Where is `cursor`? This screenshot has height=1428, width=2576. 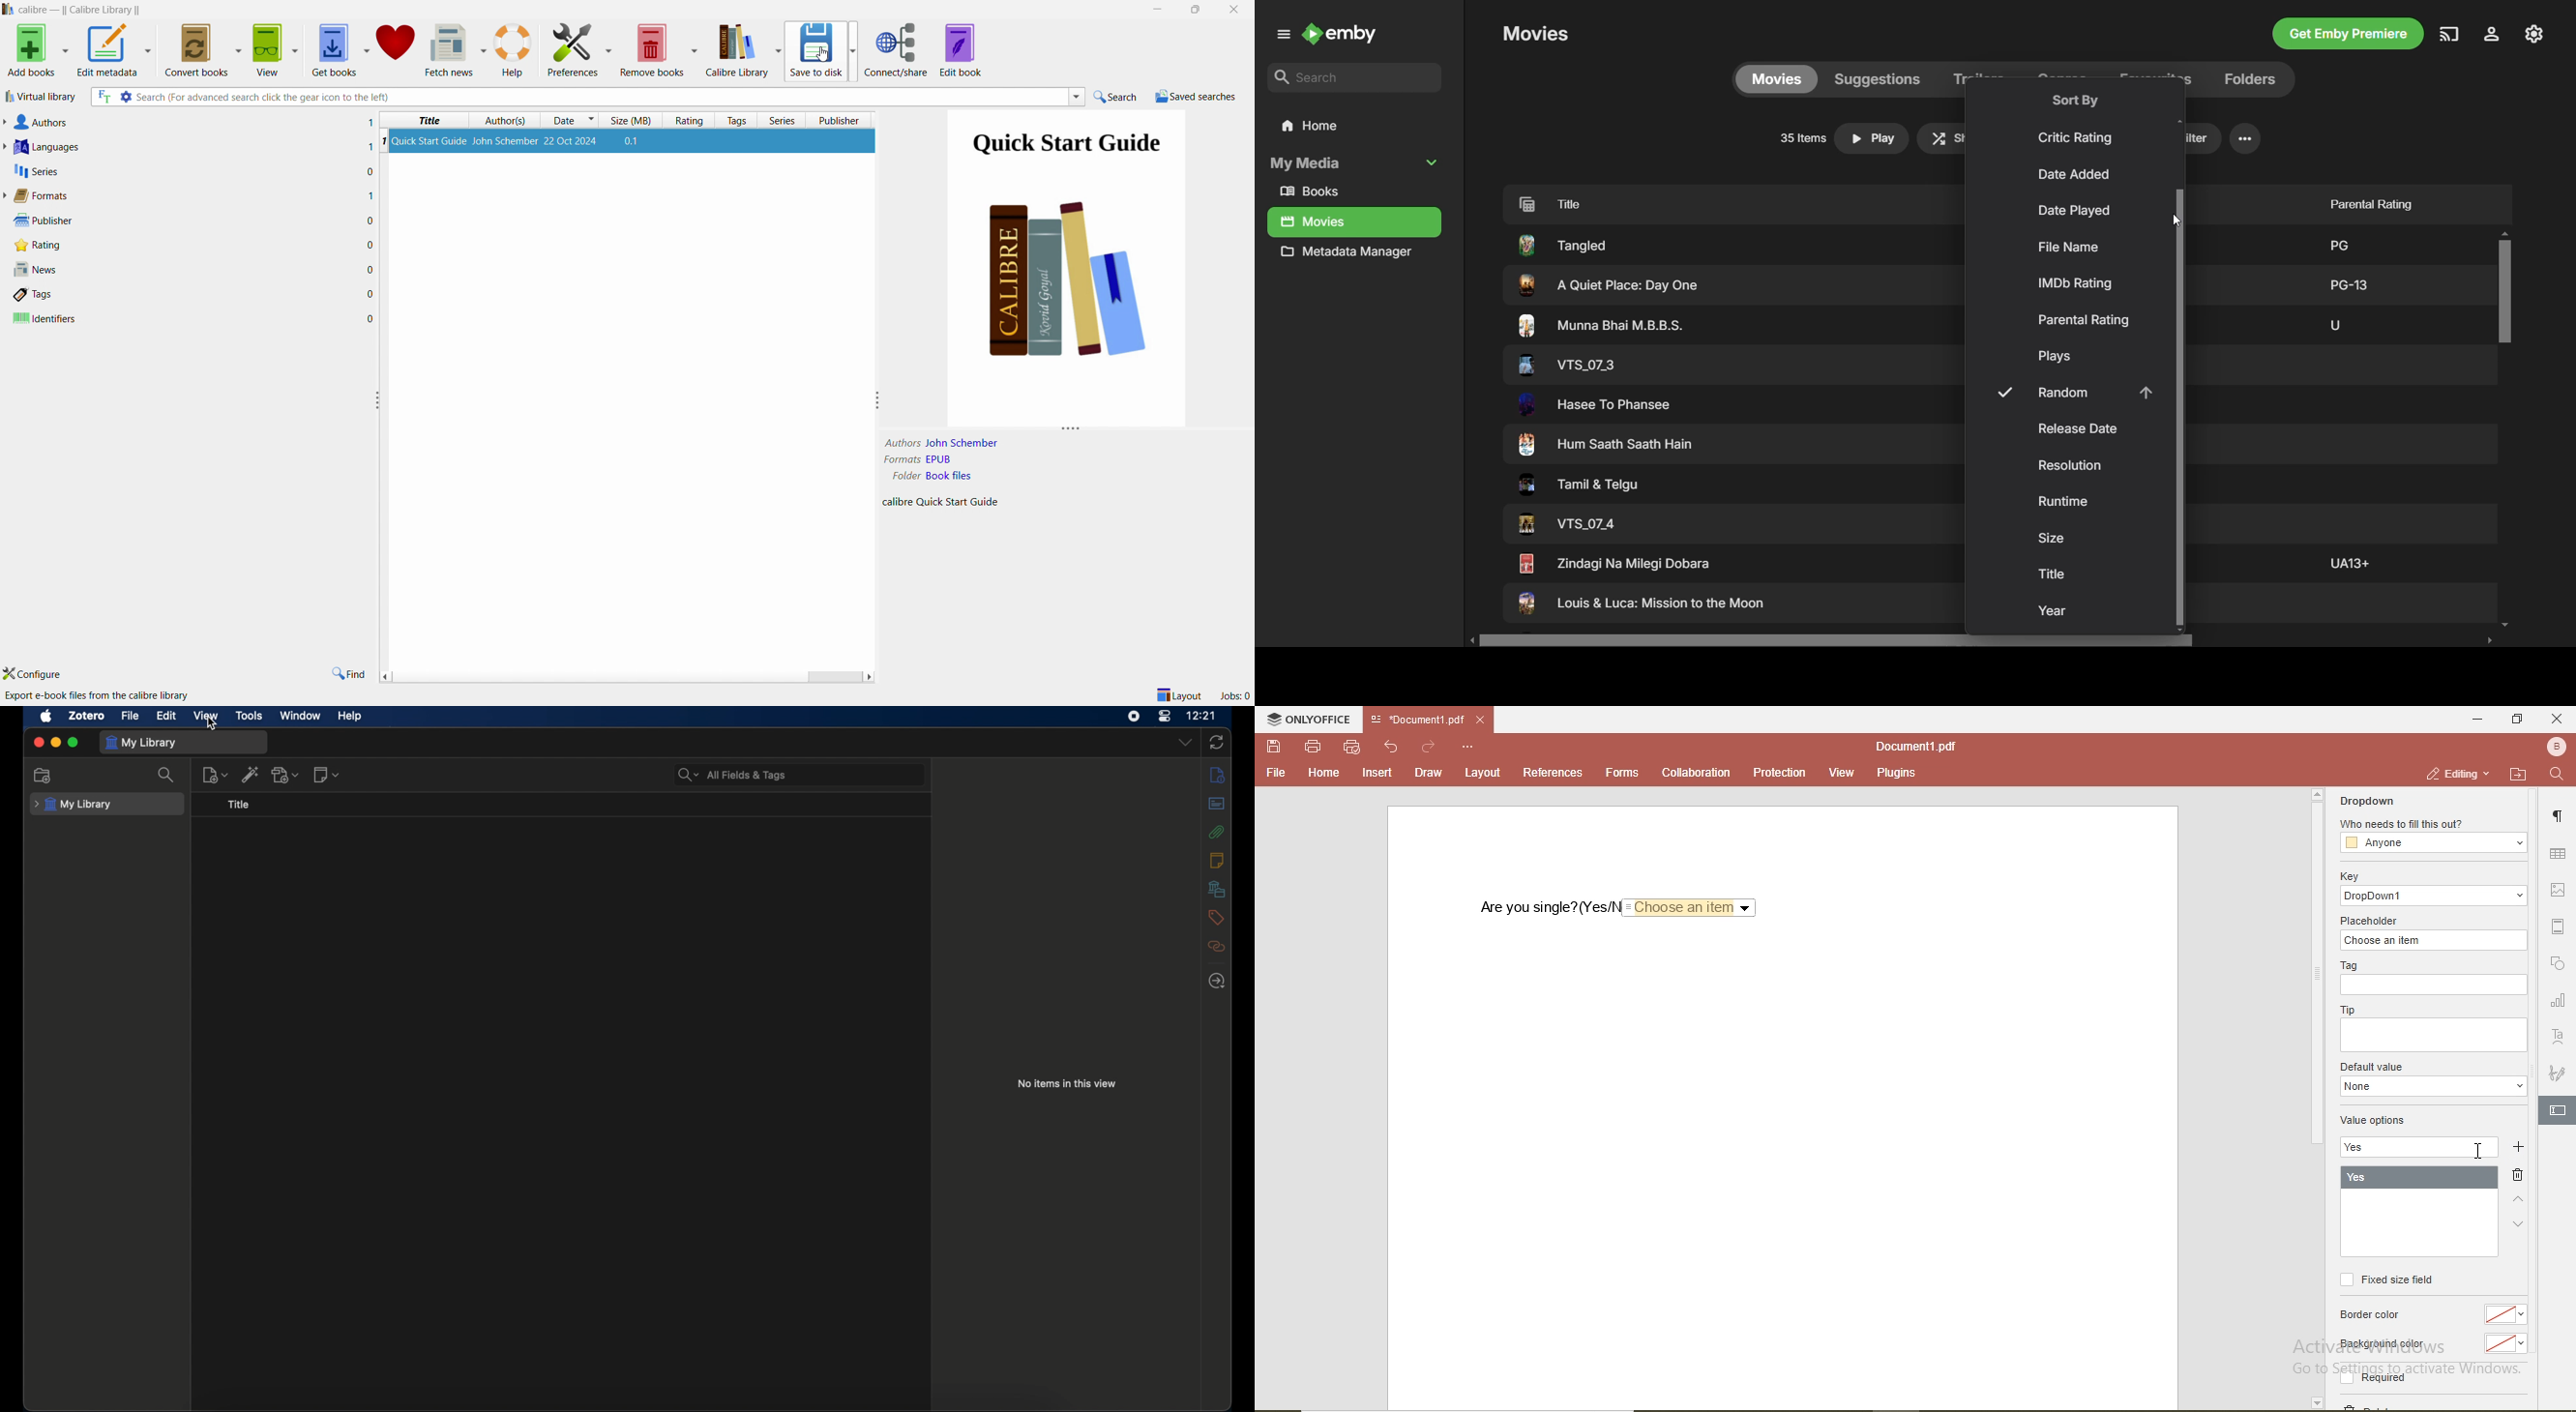 cursor is located at coordinates (212, 726).